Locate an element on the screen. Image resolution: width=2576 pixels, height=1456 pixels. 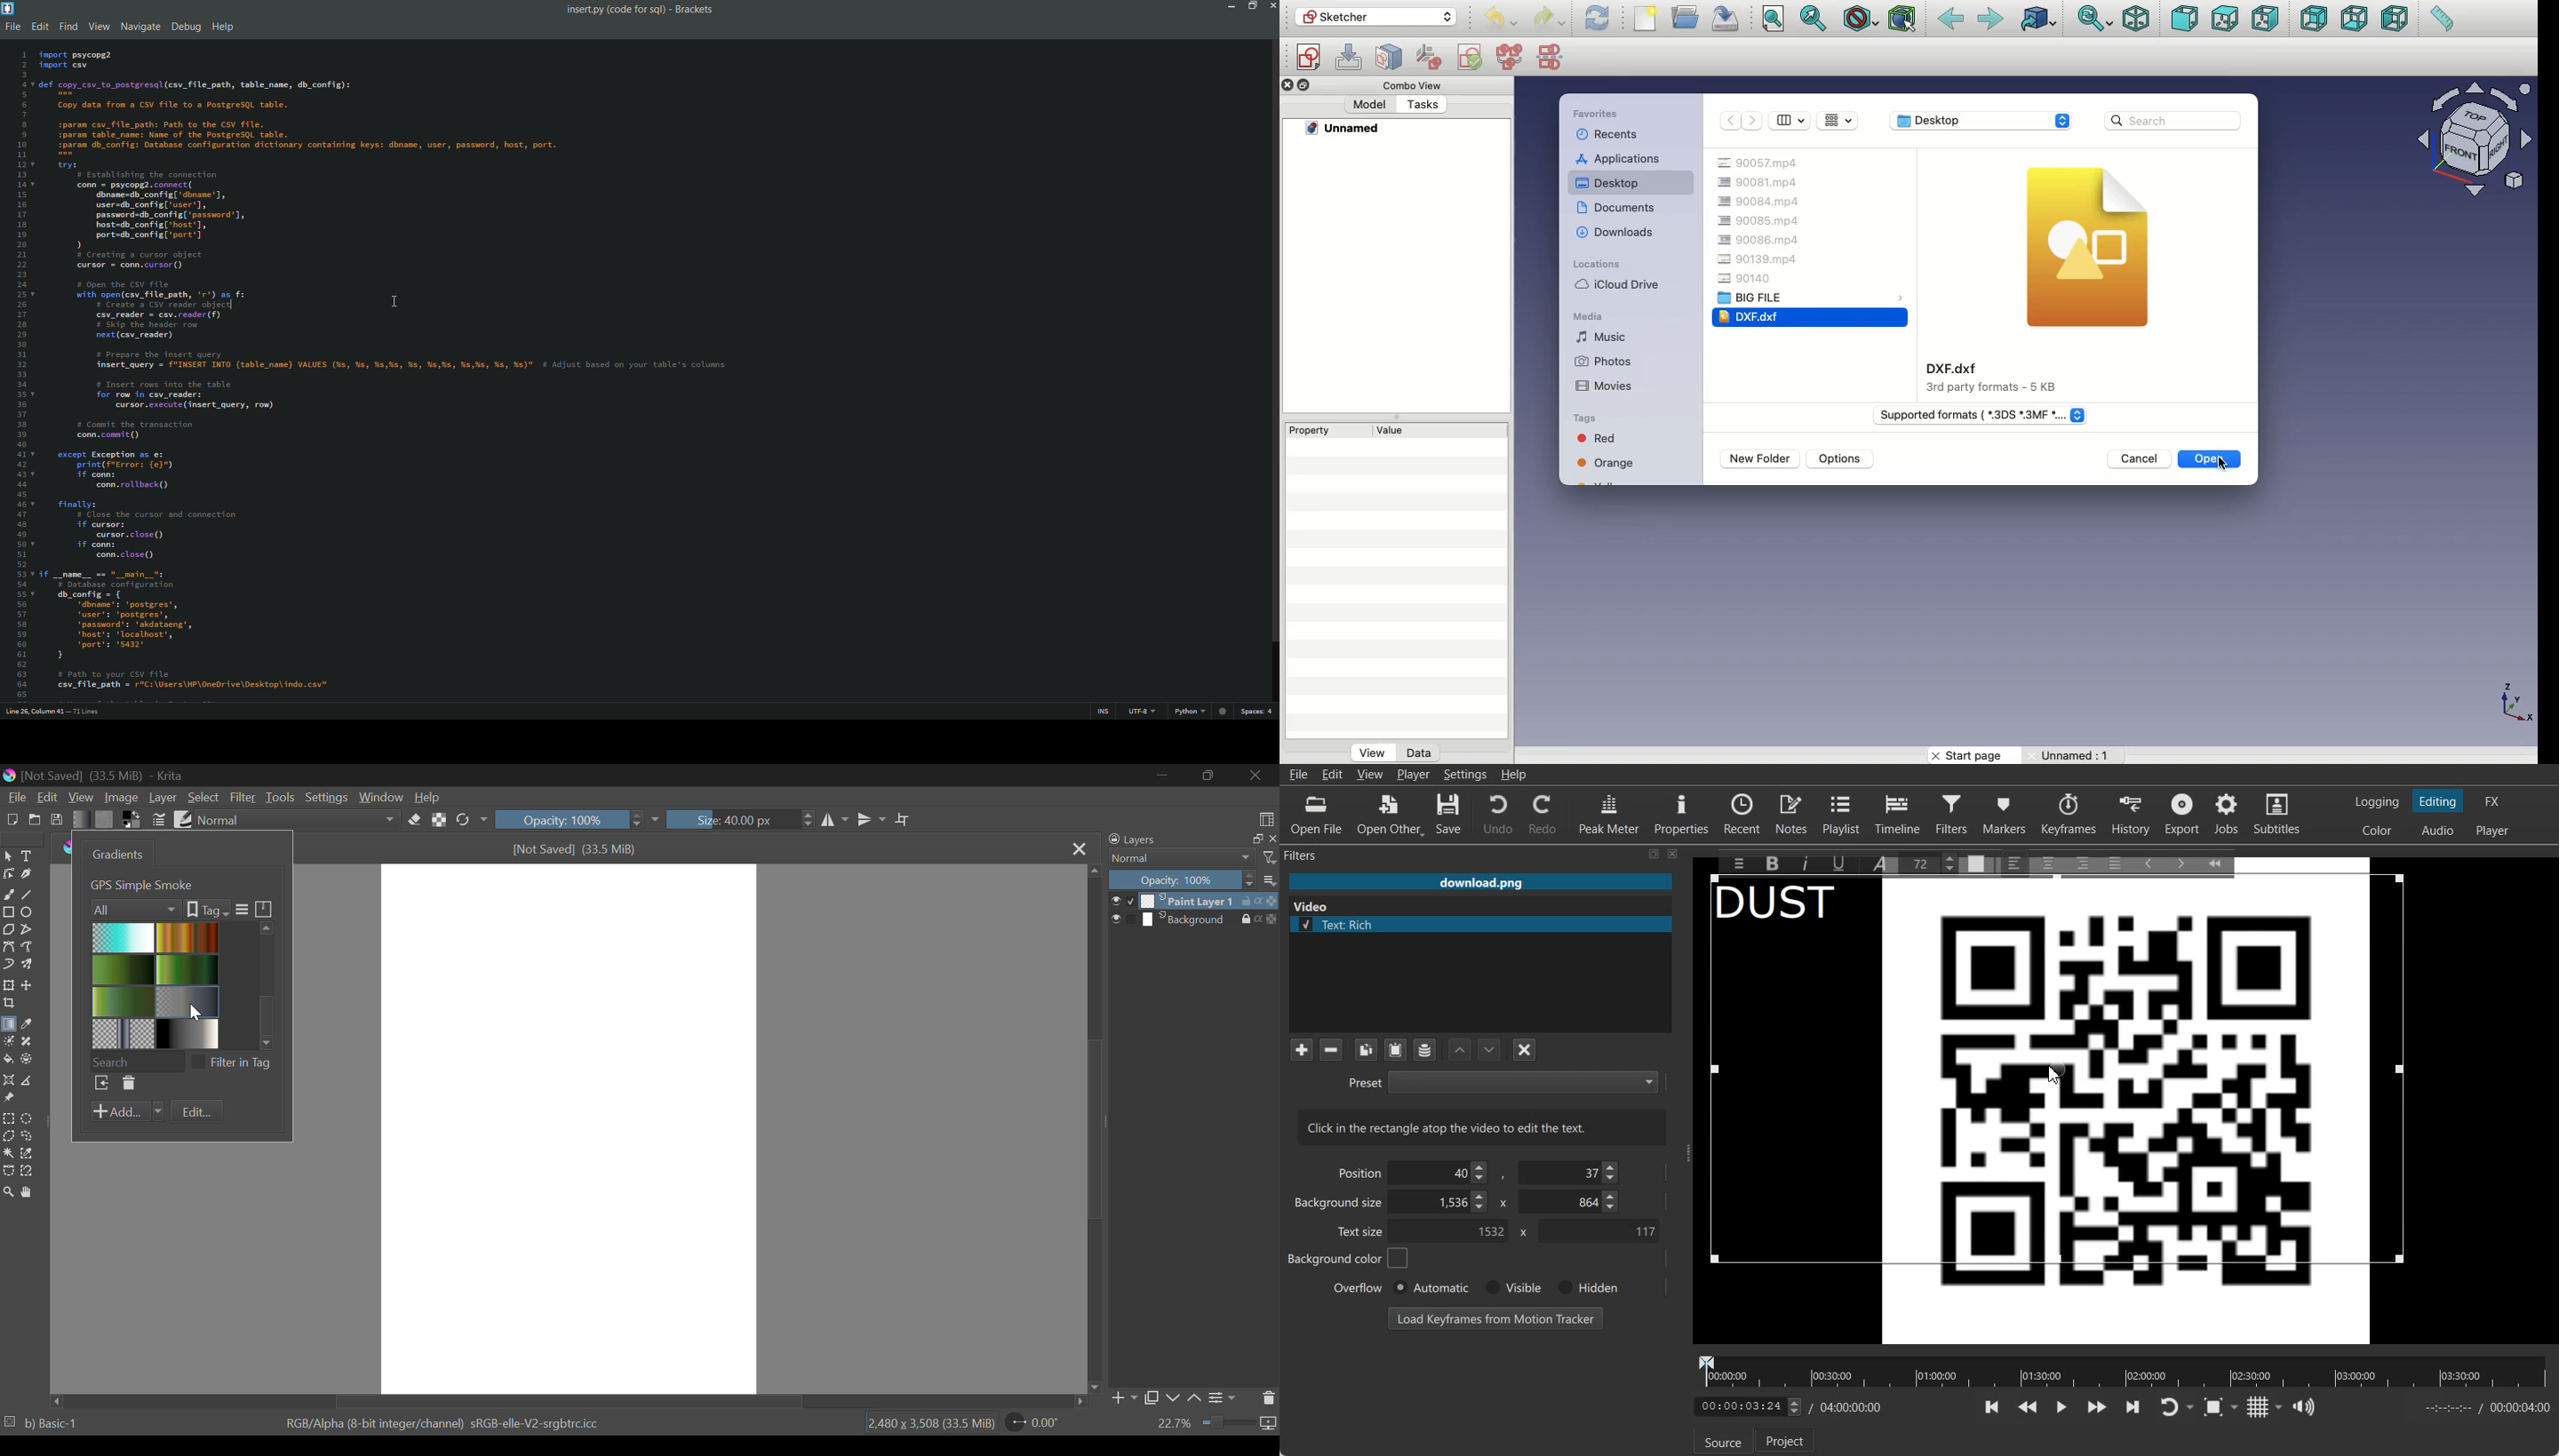
Gradient 5 is located at coordinates (123, 1001).